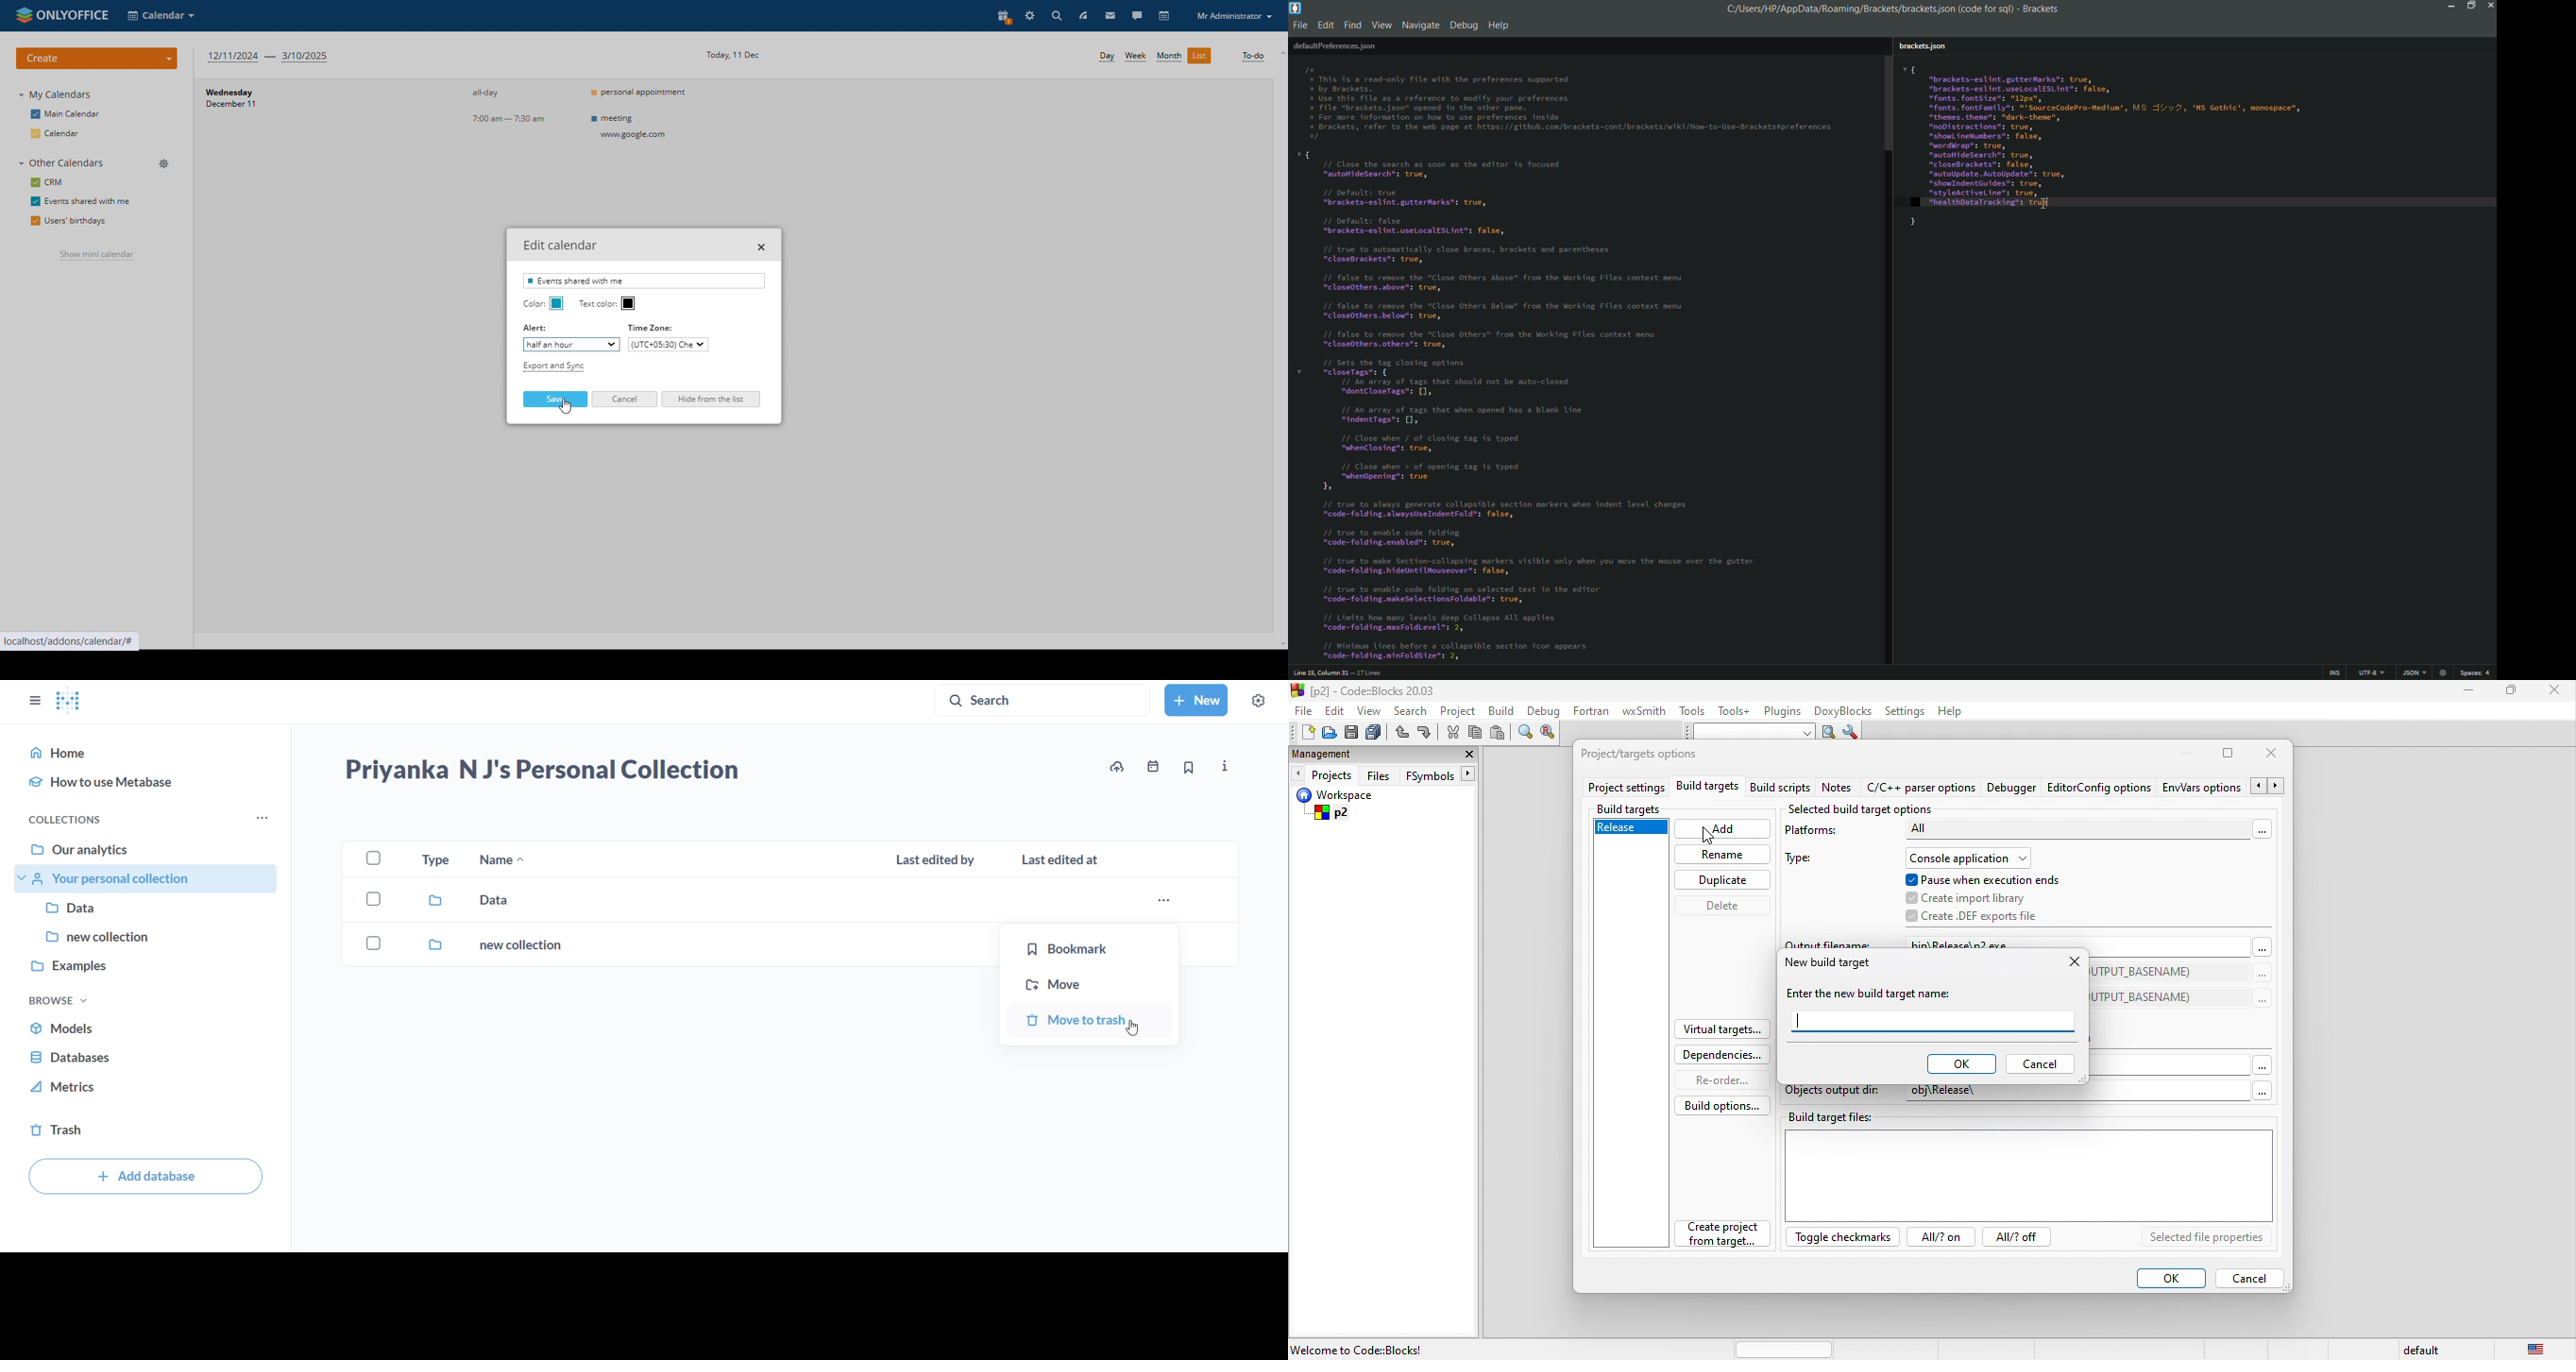  Describe the element at coordinates (1982, 917) in the screenshot. I see `create .def exports file` at that location.